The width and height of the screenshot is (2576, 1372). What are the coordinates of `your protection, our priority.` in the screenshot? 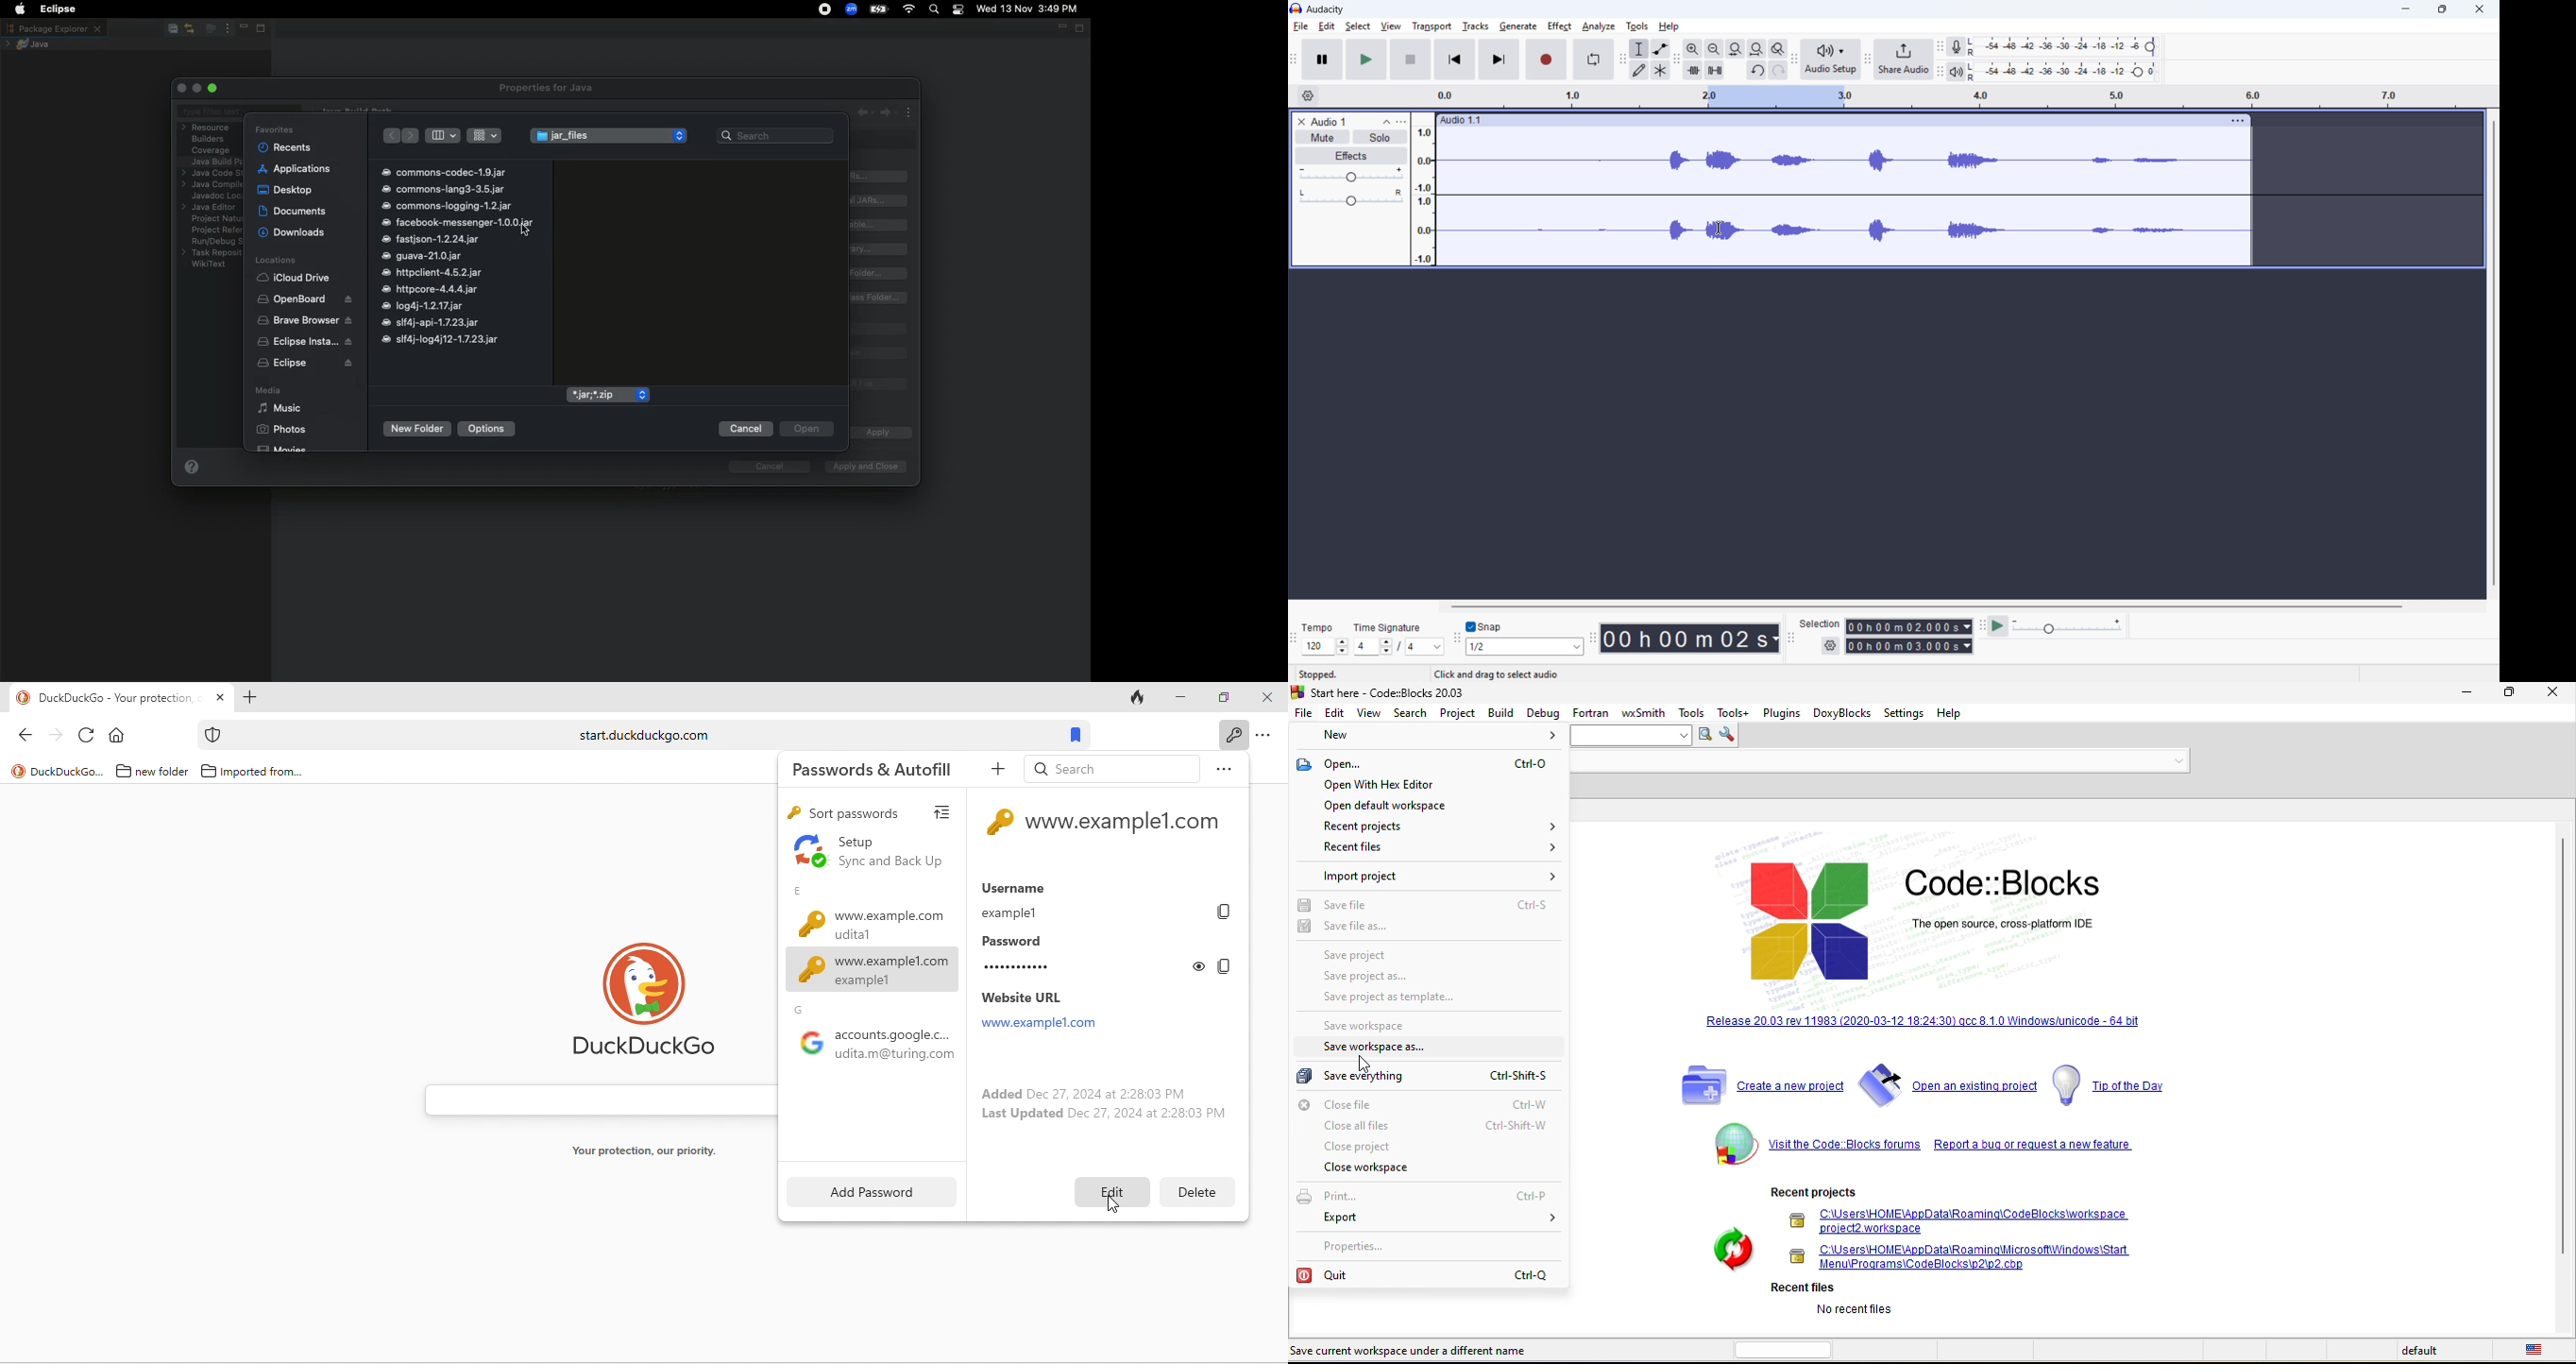 It's located at (645, 1151).